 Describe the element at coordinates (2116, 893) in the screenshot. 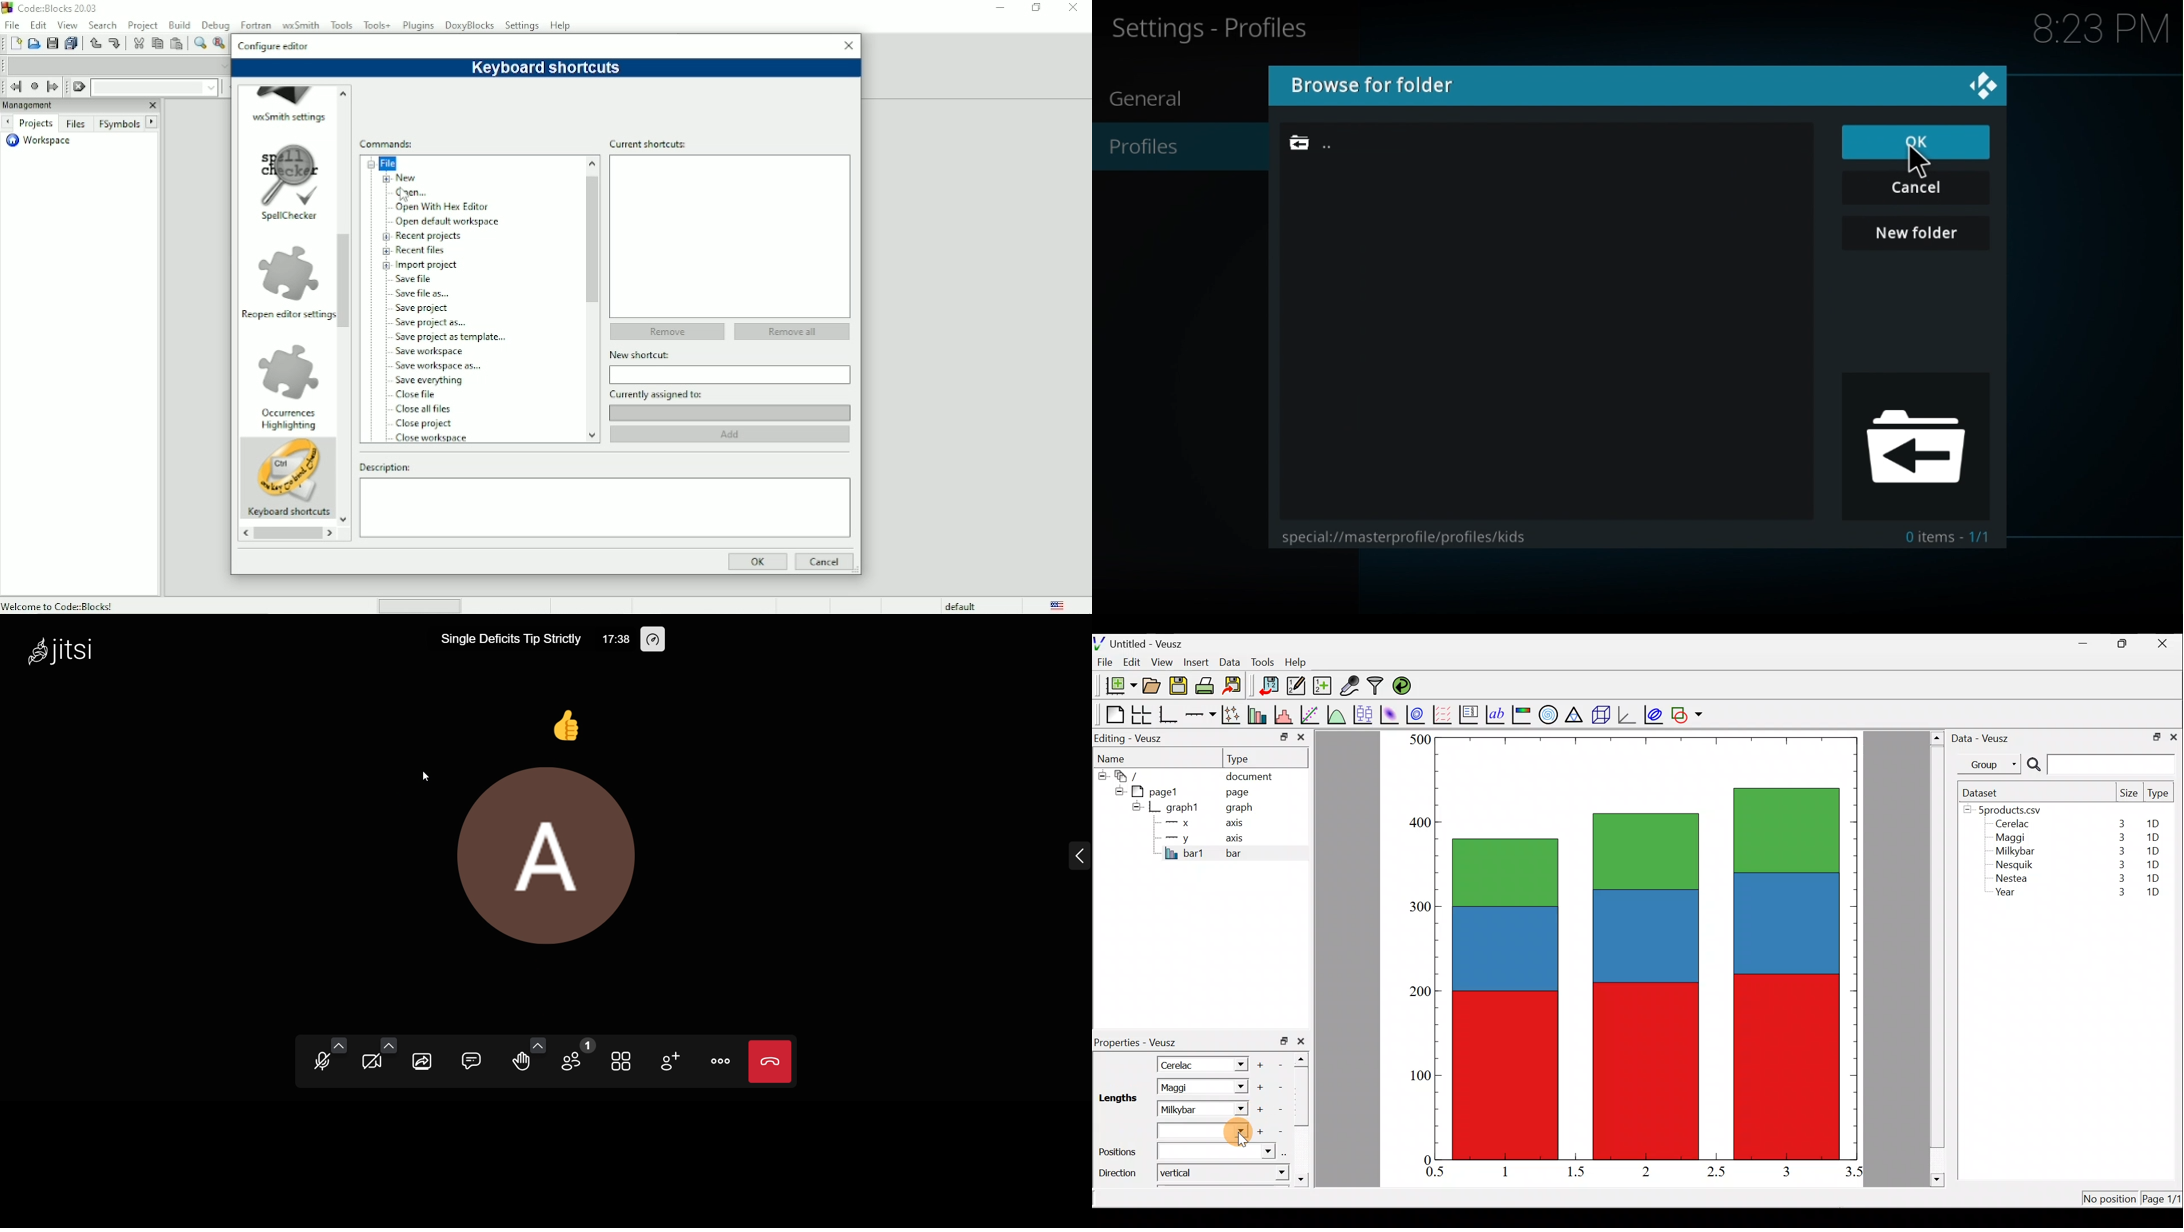

I see `3` at that location.